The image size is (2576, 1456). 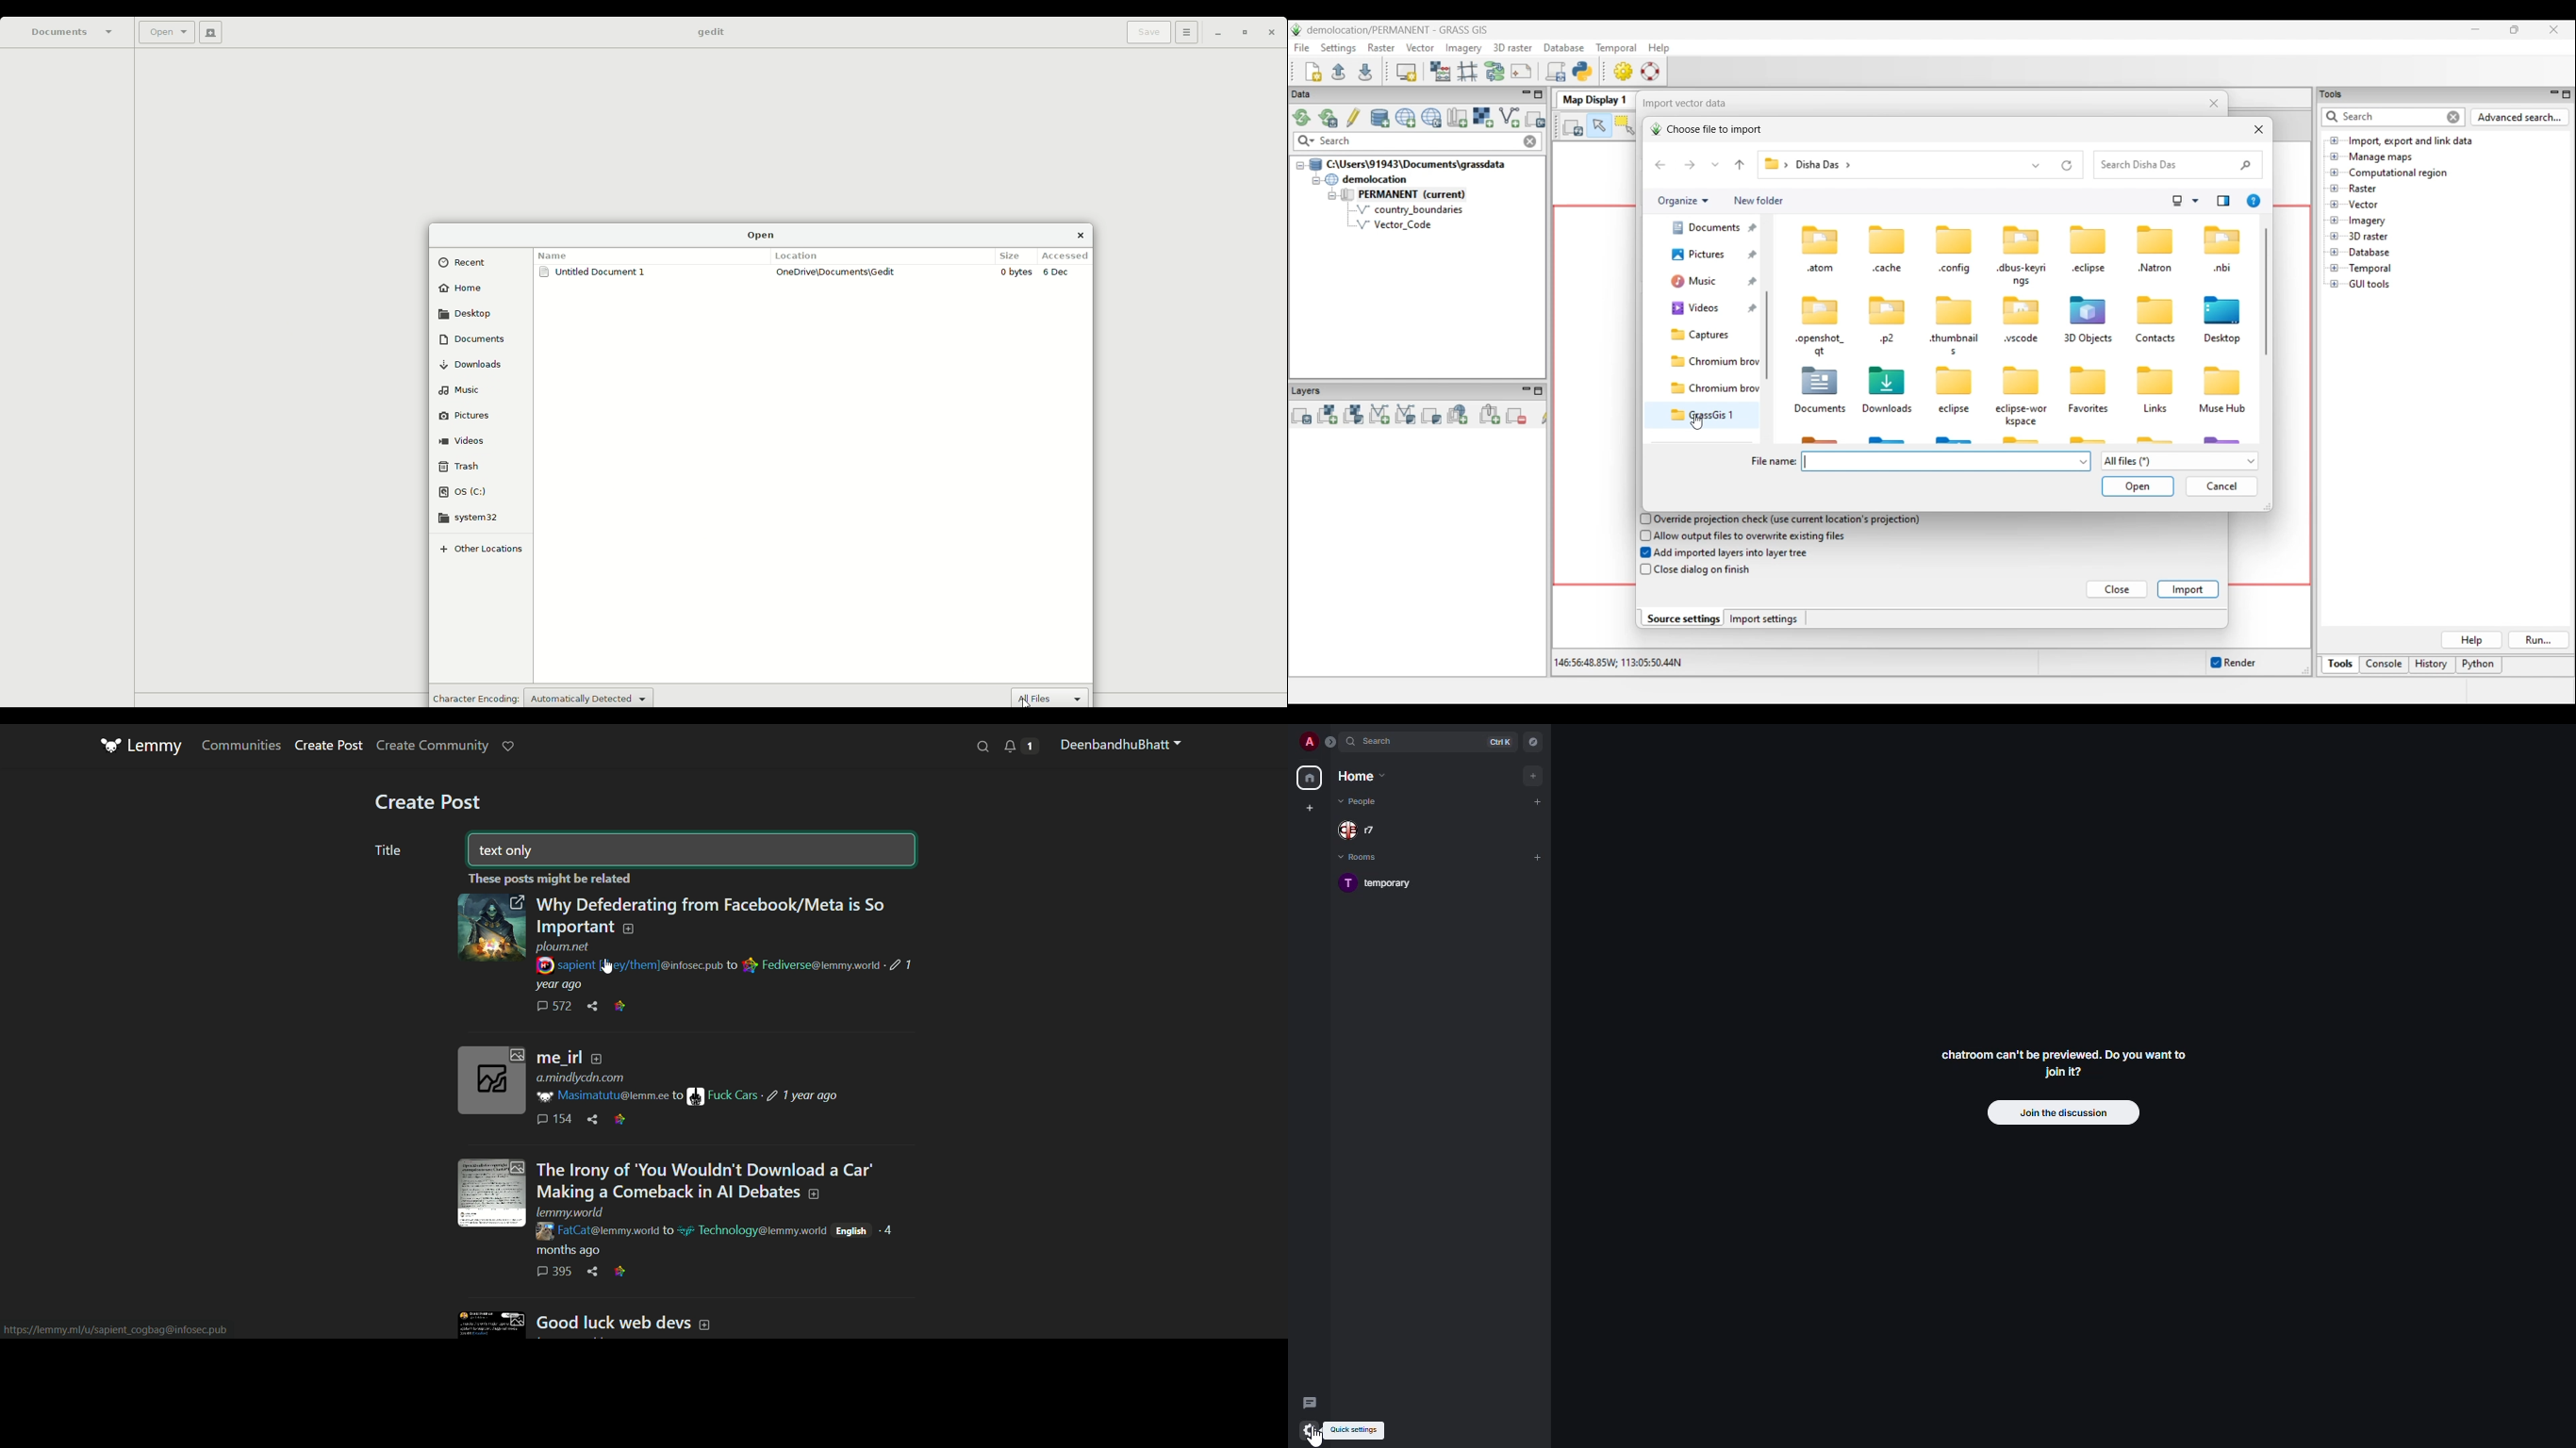 I want to click on ctrl K, so click(x=1499, y=742).